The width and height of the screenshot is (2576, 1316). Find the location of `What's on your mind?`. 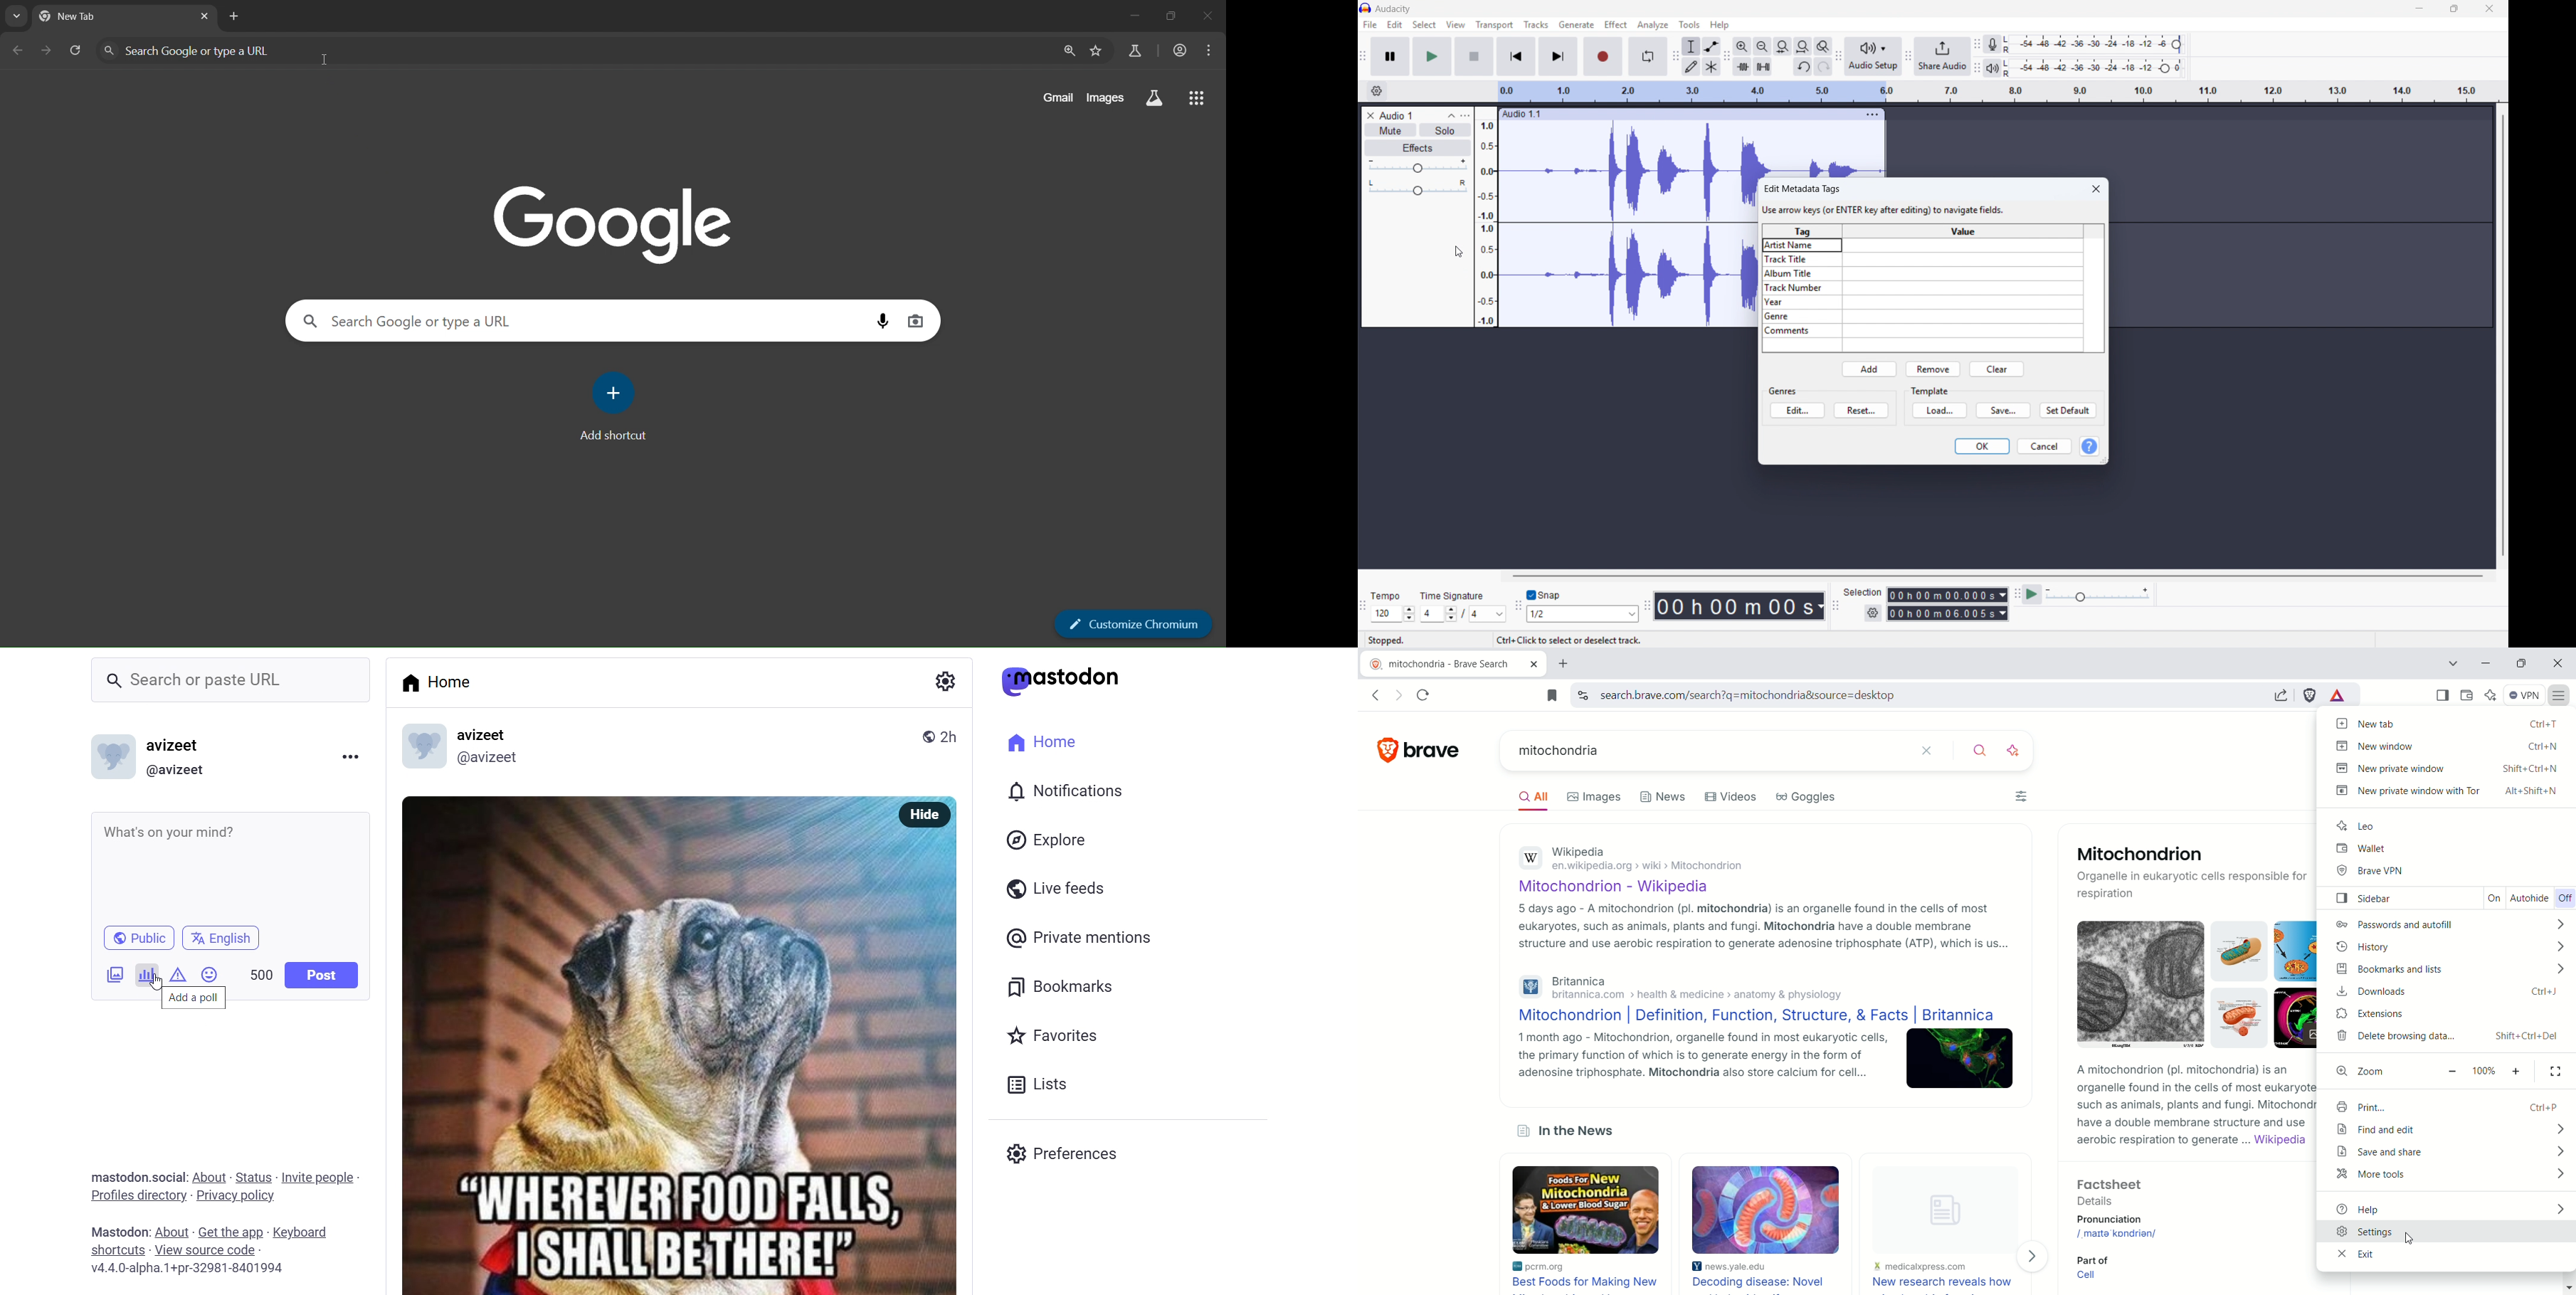

What's on your mind? is located at coordinates (228, 867).